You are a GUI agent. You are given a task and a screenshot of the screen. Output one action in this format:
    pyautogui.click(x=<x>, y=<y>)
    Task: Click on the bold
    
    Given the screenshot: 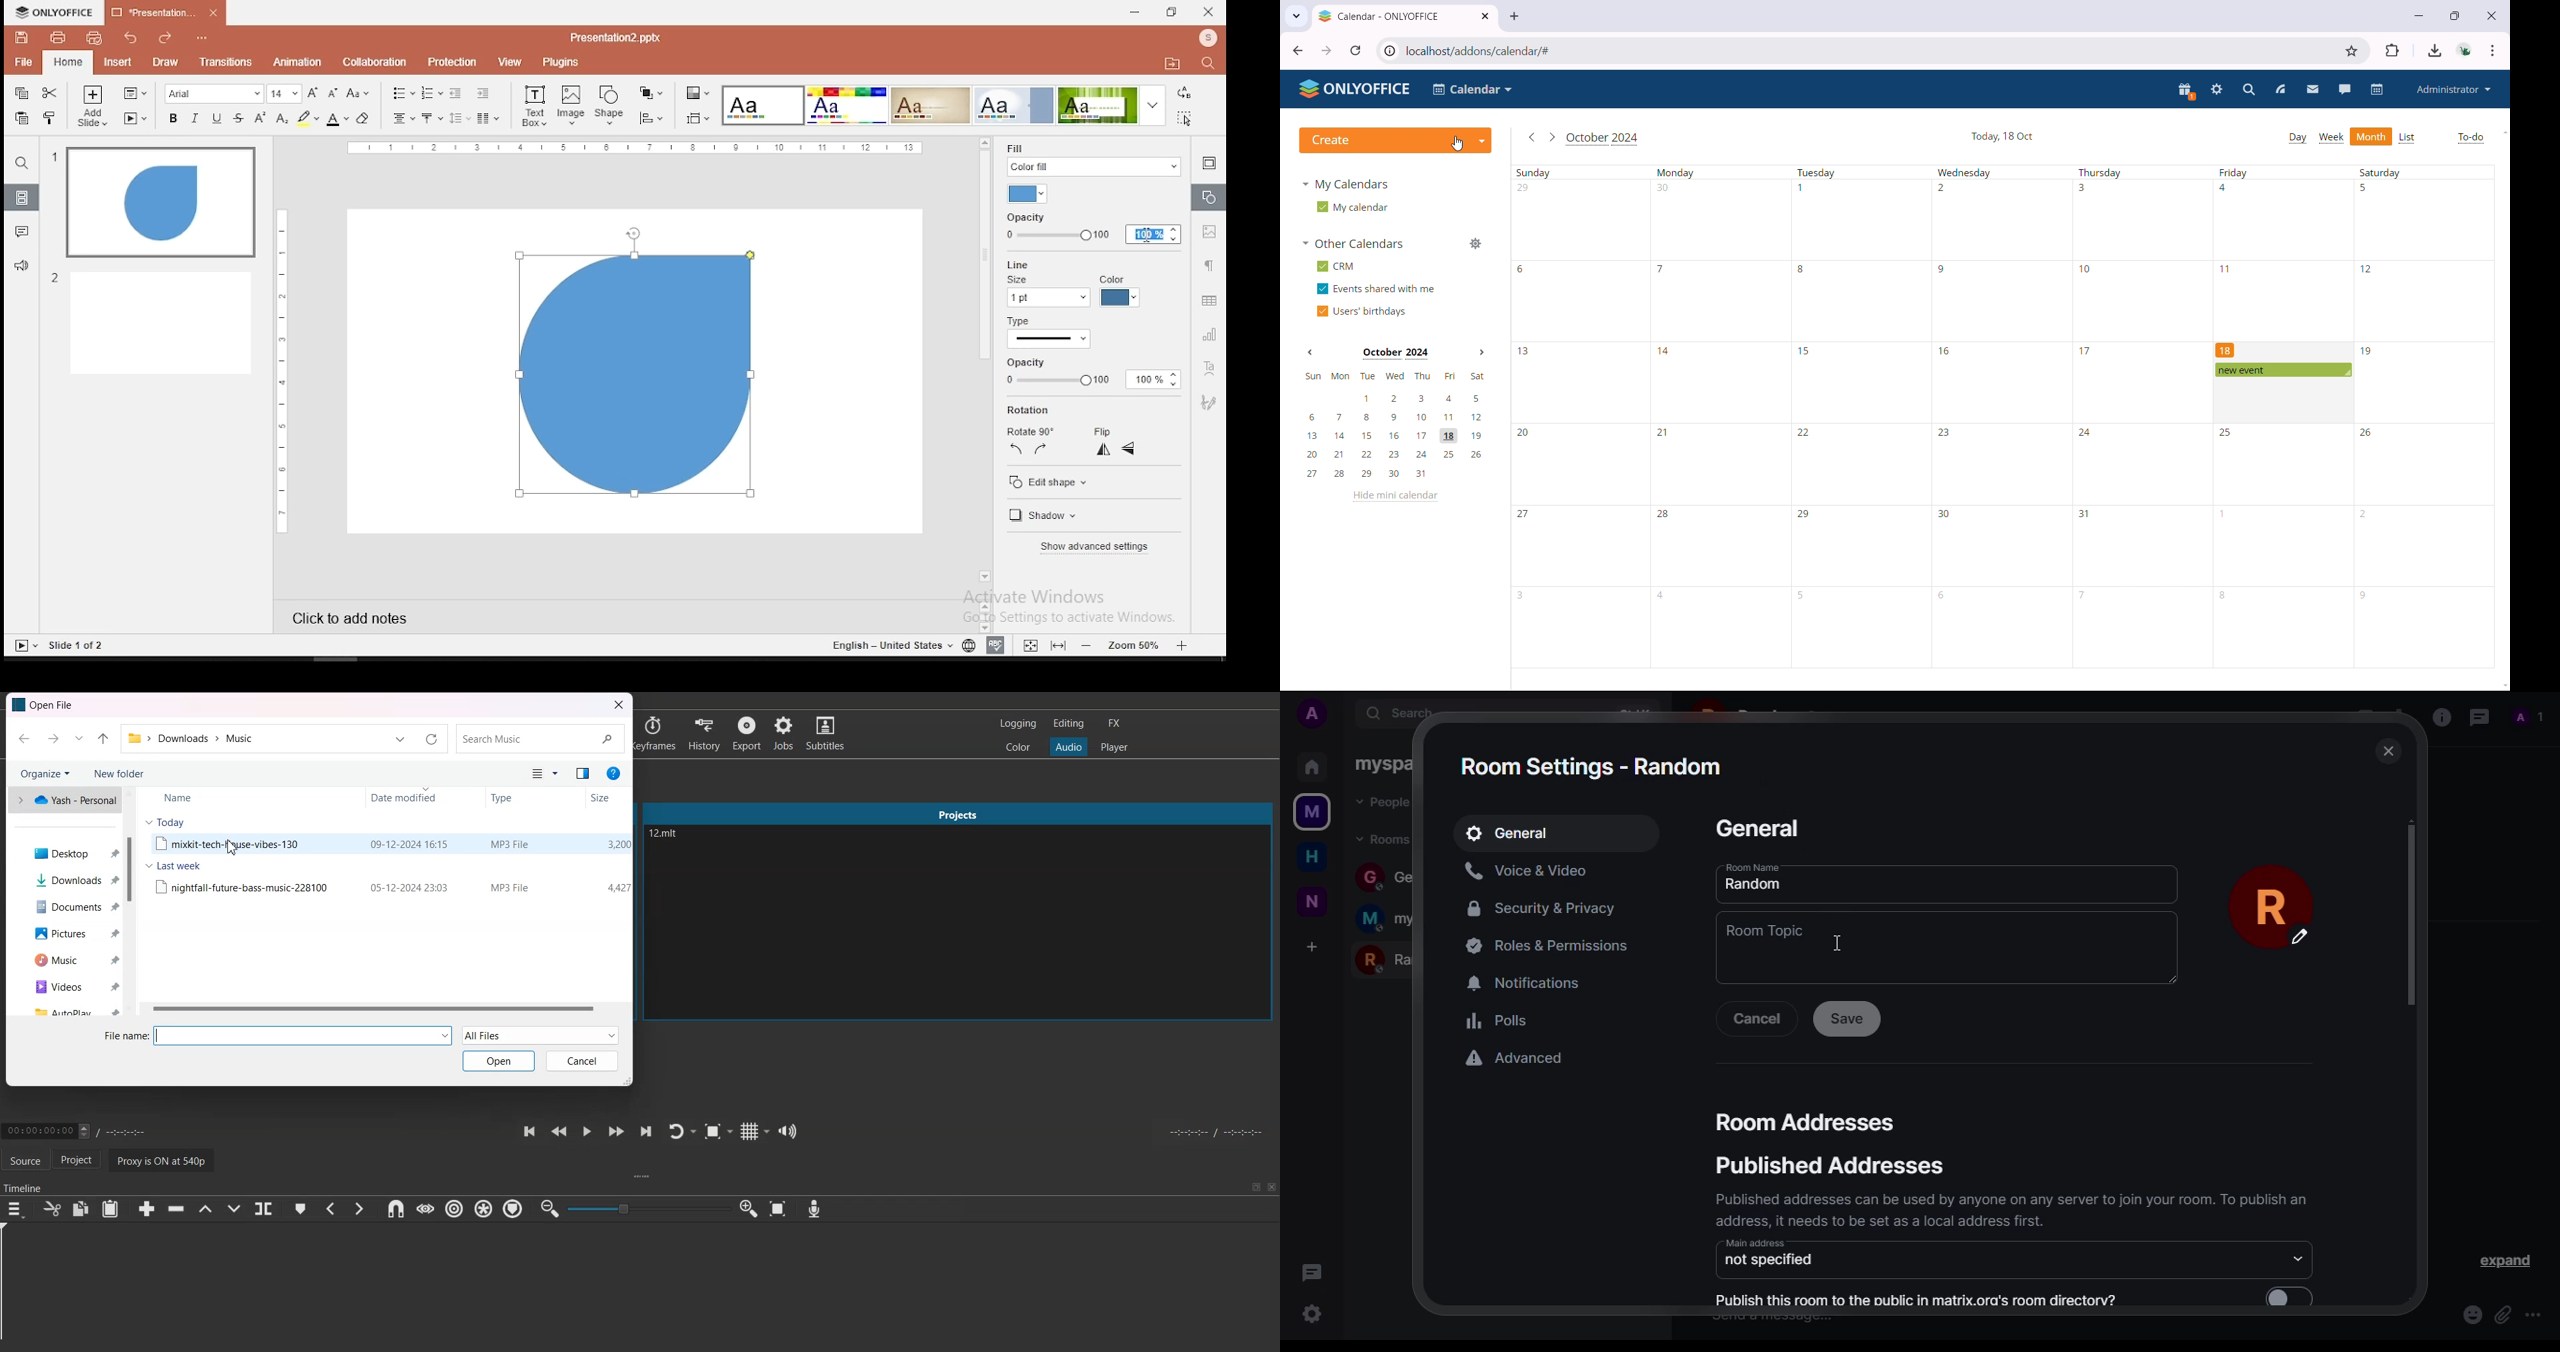 What is the action you would take?
    pyautogui.click(x=172, y=117)
    